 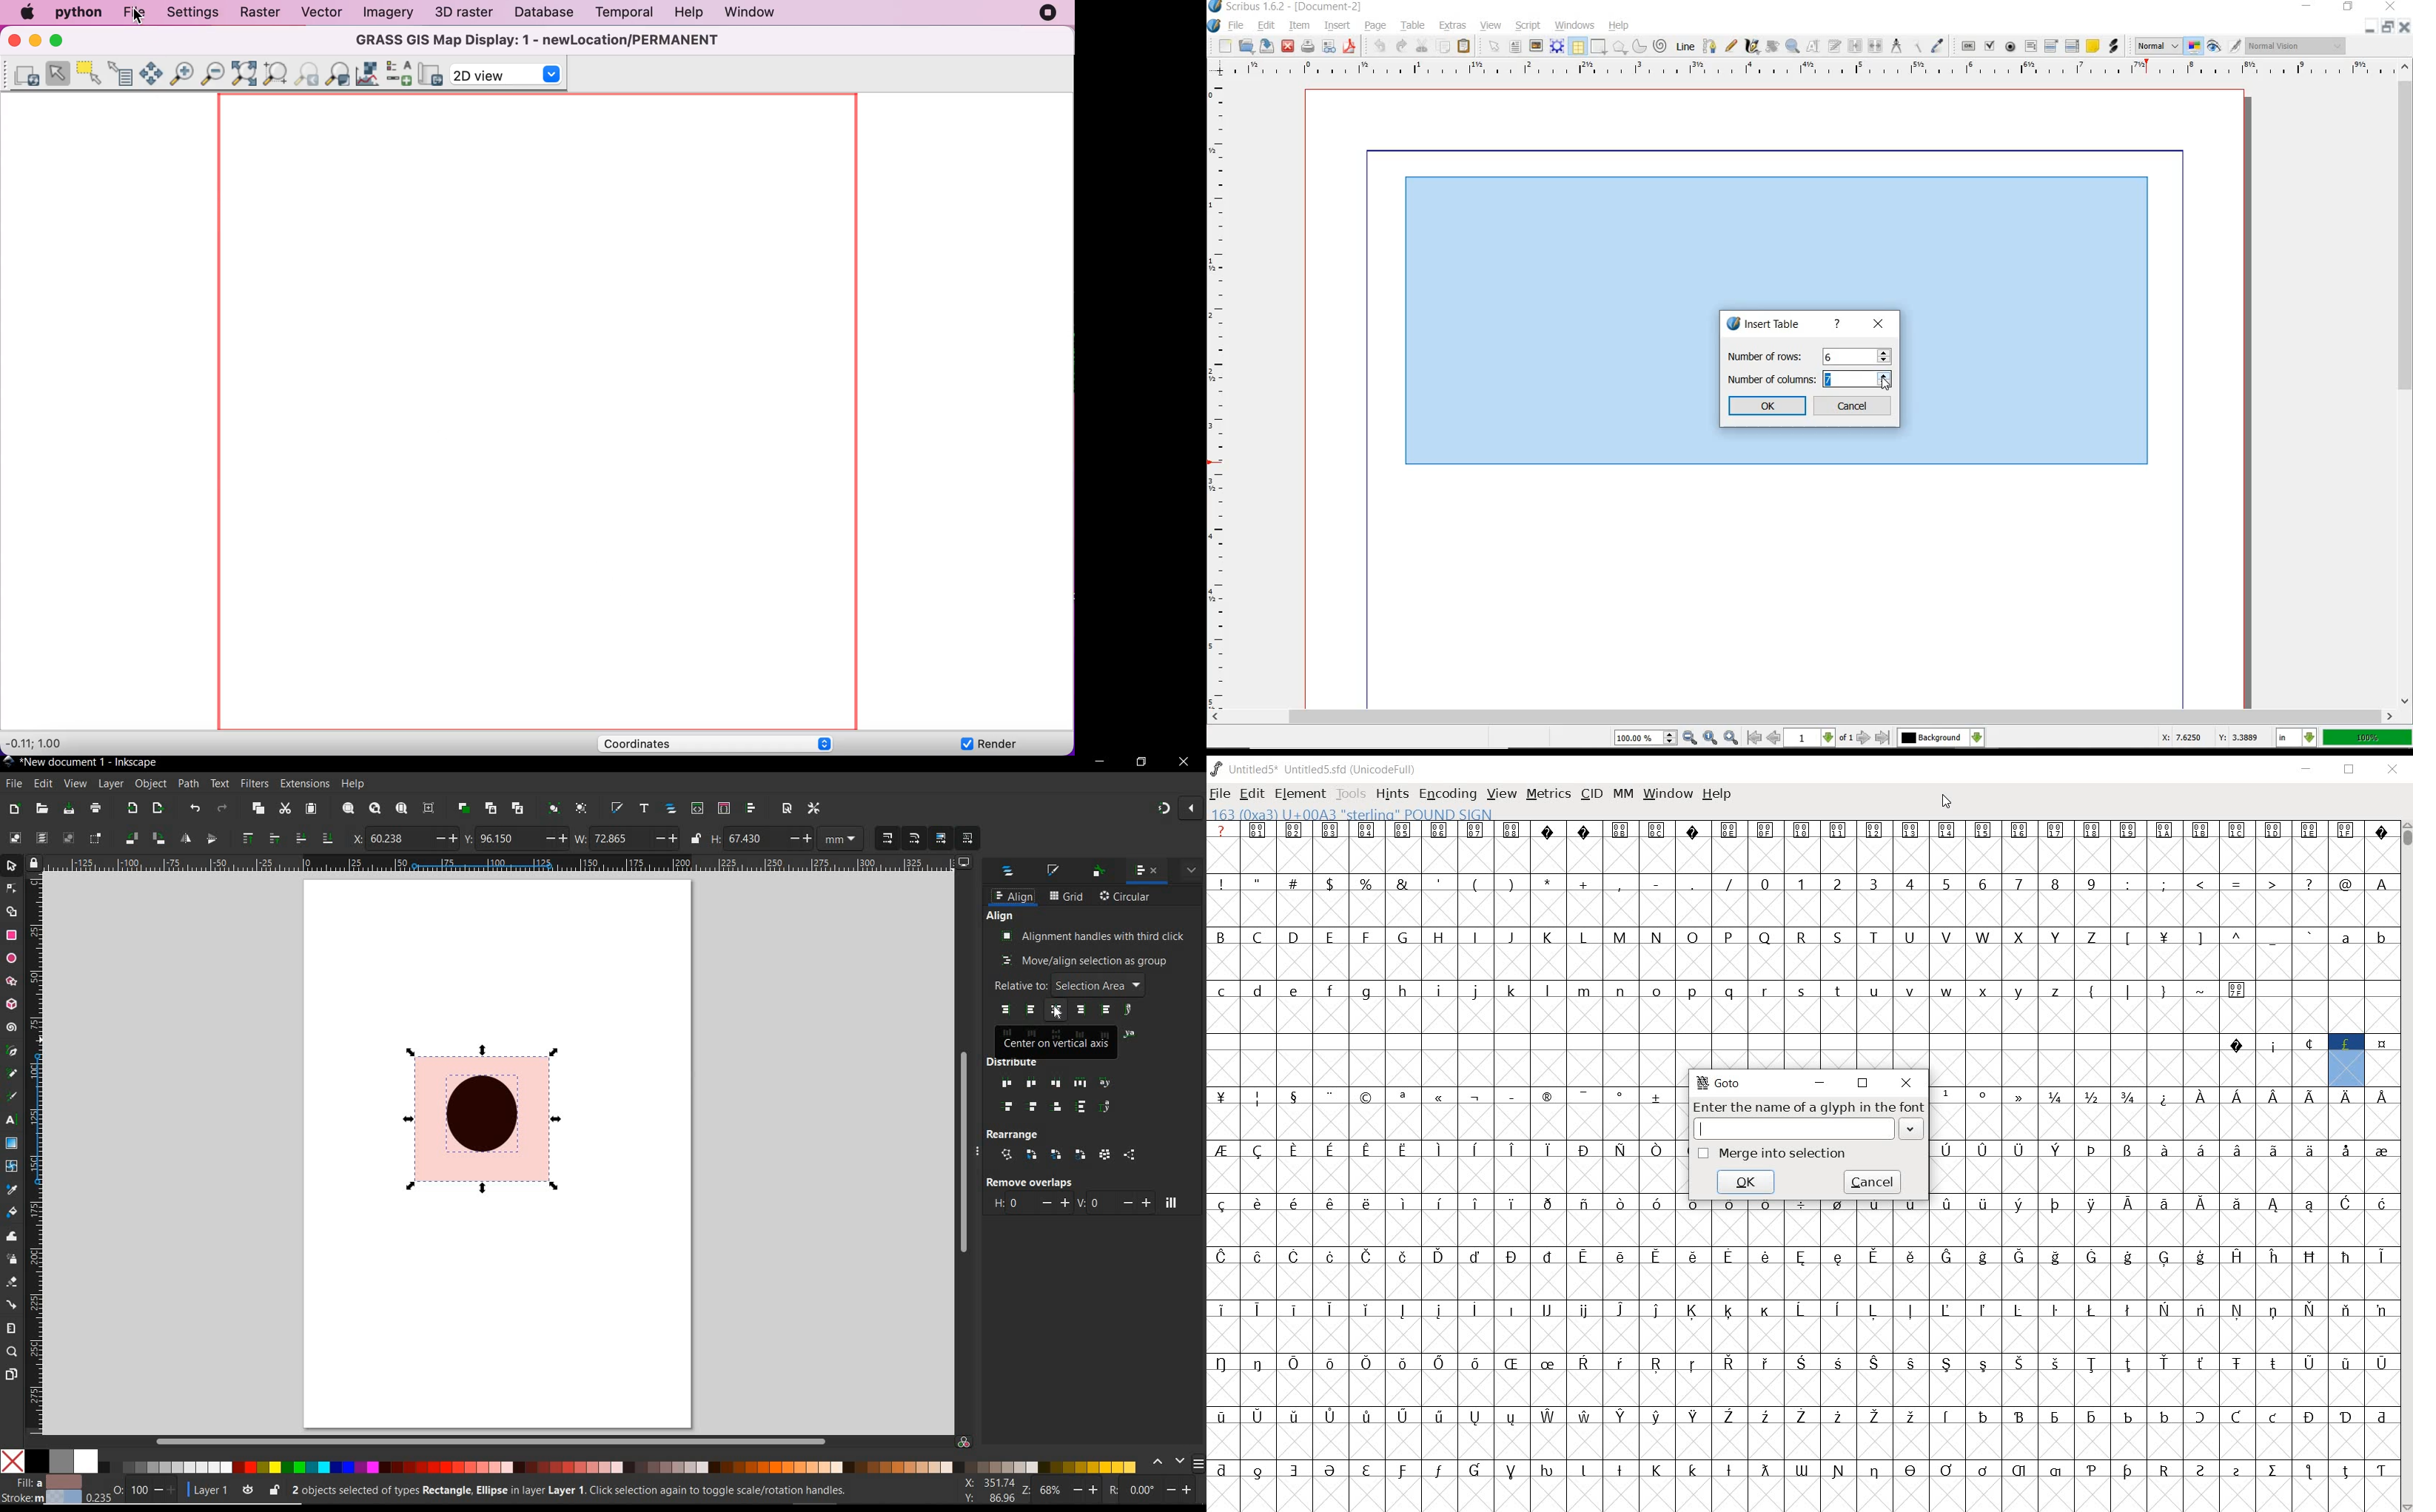 What do you see at coordinates (2011, 47) in the screenshot?
I see `pdf radio button` at bounding box center [2011, 47].